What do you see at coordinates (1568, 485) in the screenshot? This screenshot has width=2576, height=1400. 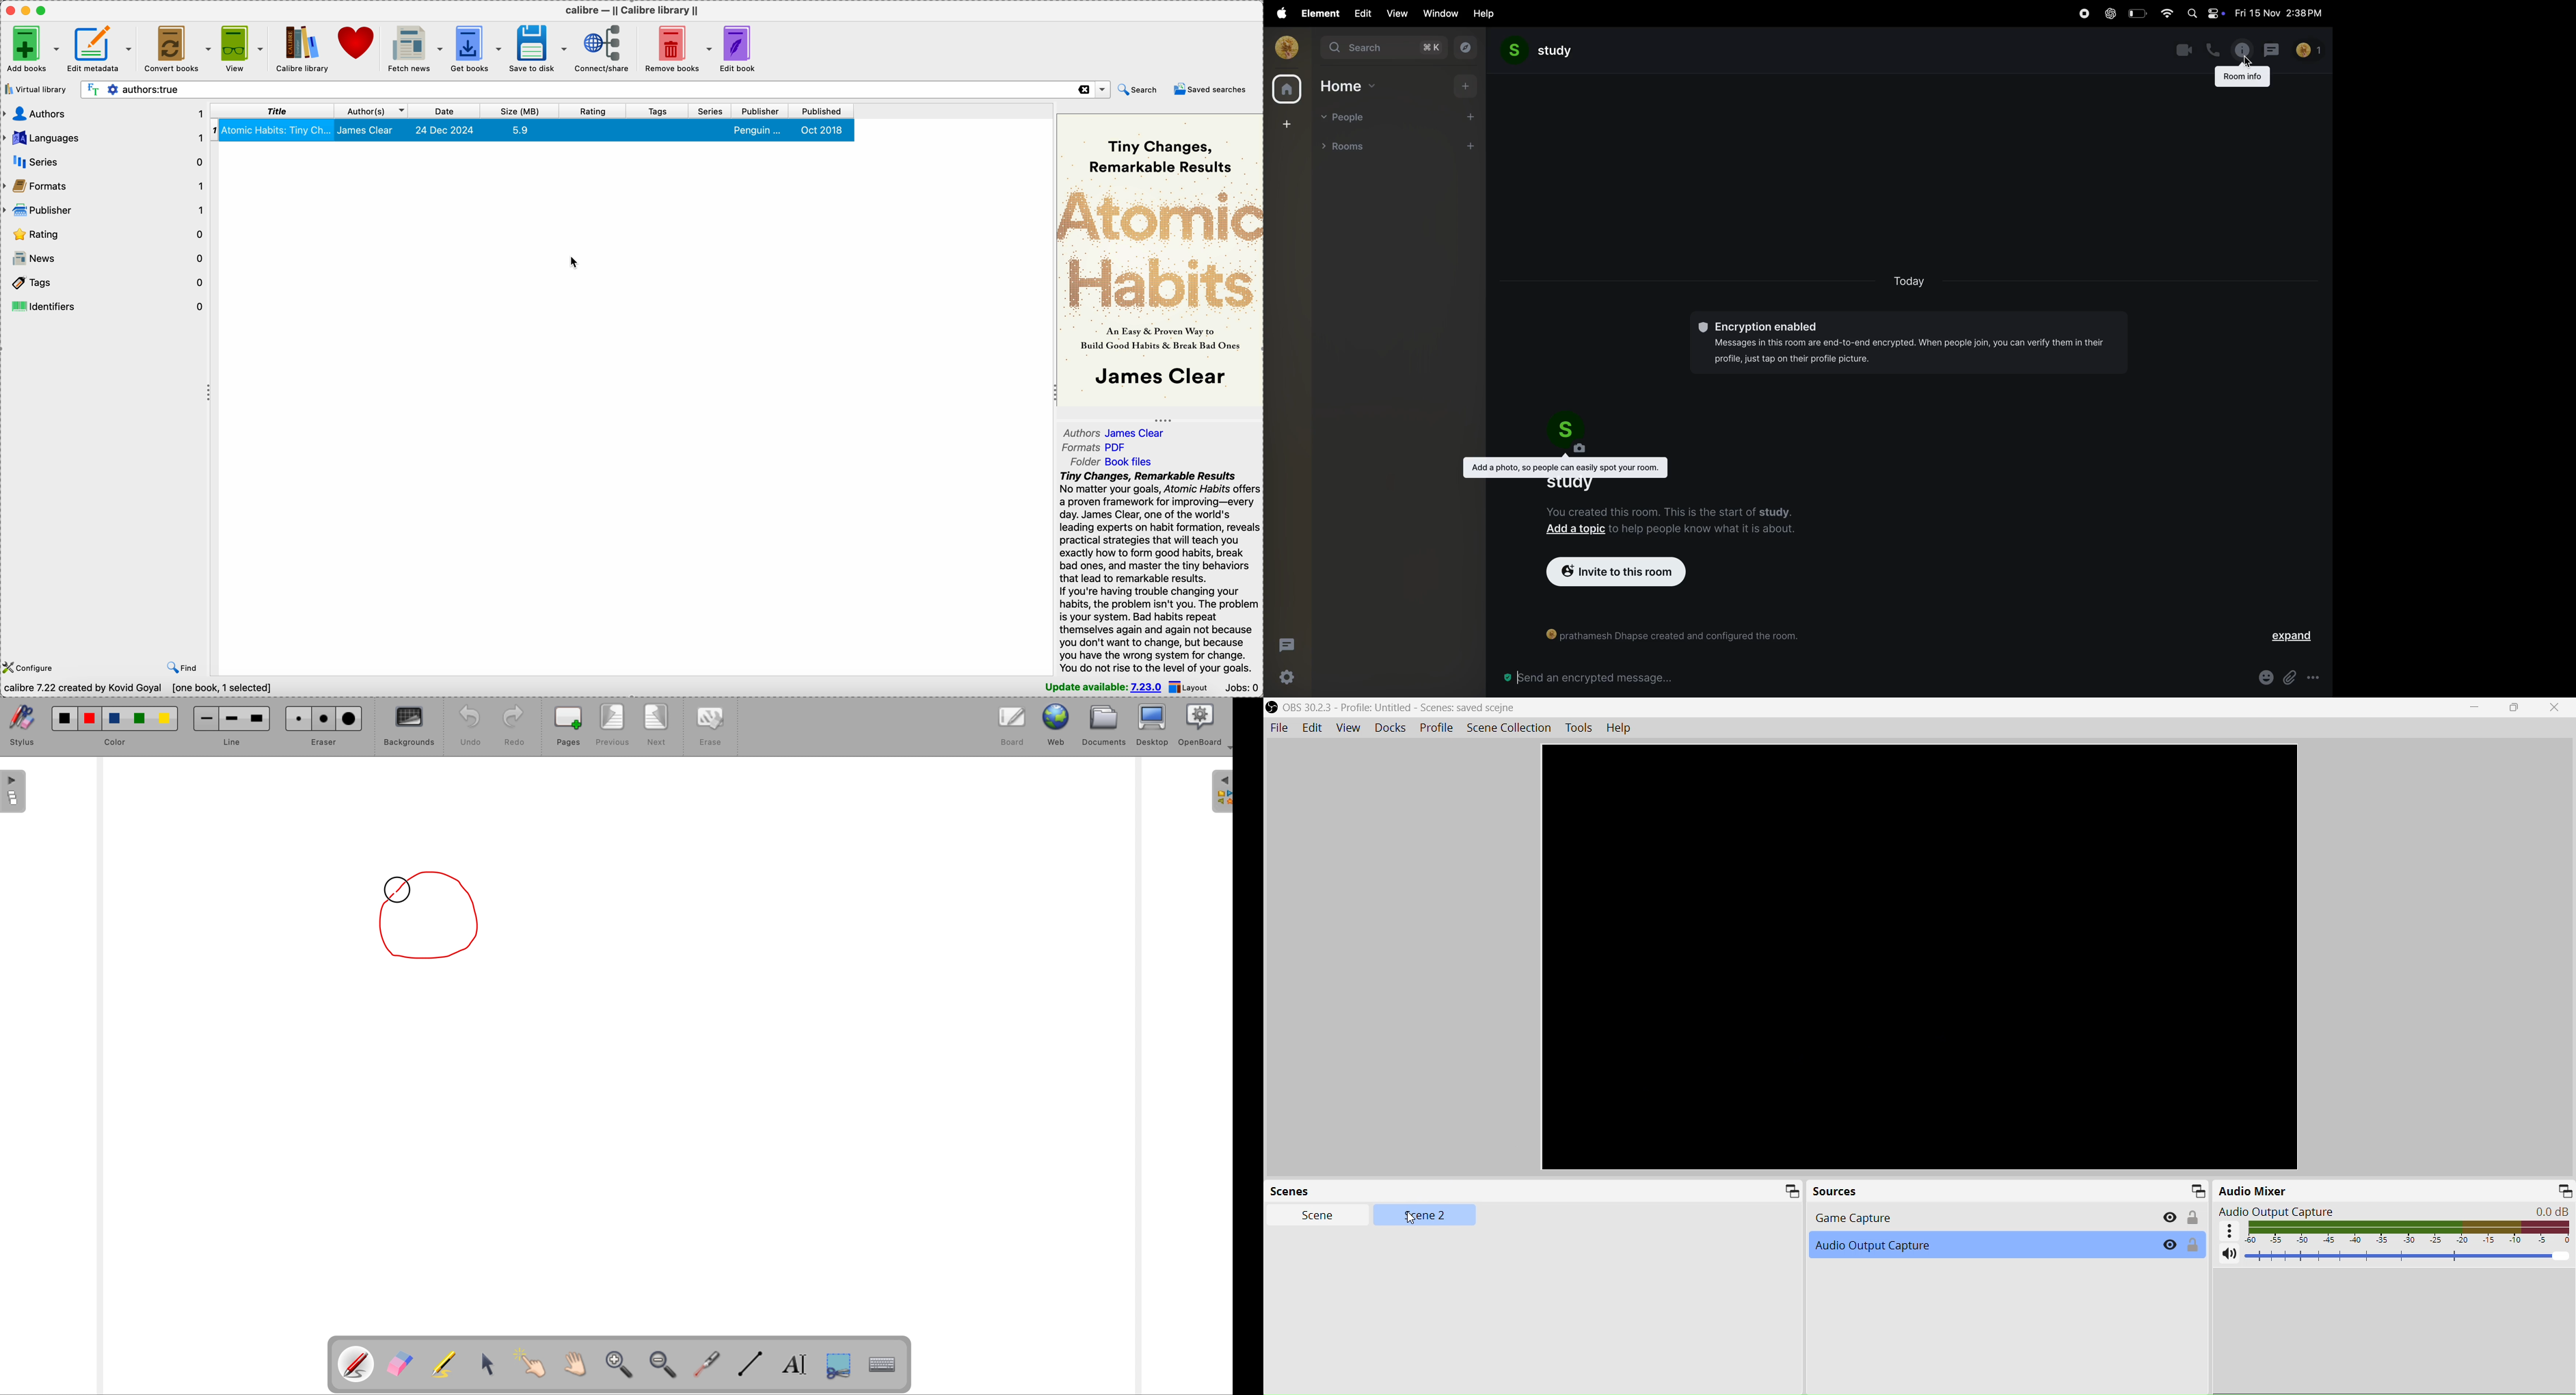 I see `study` at bounding box center [1568, 485].